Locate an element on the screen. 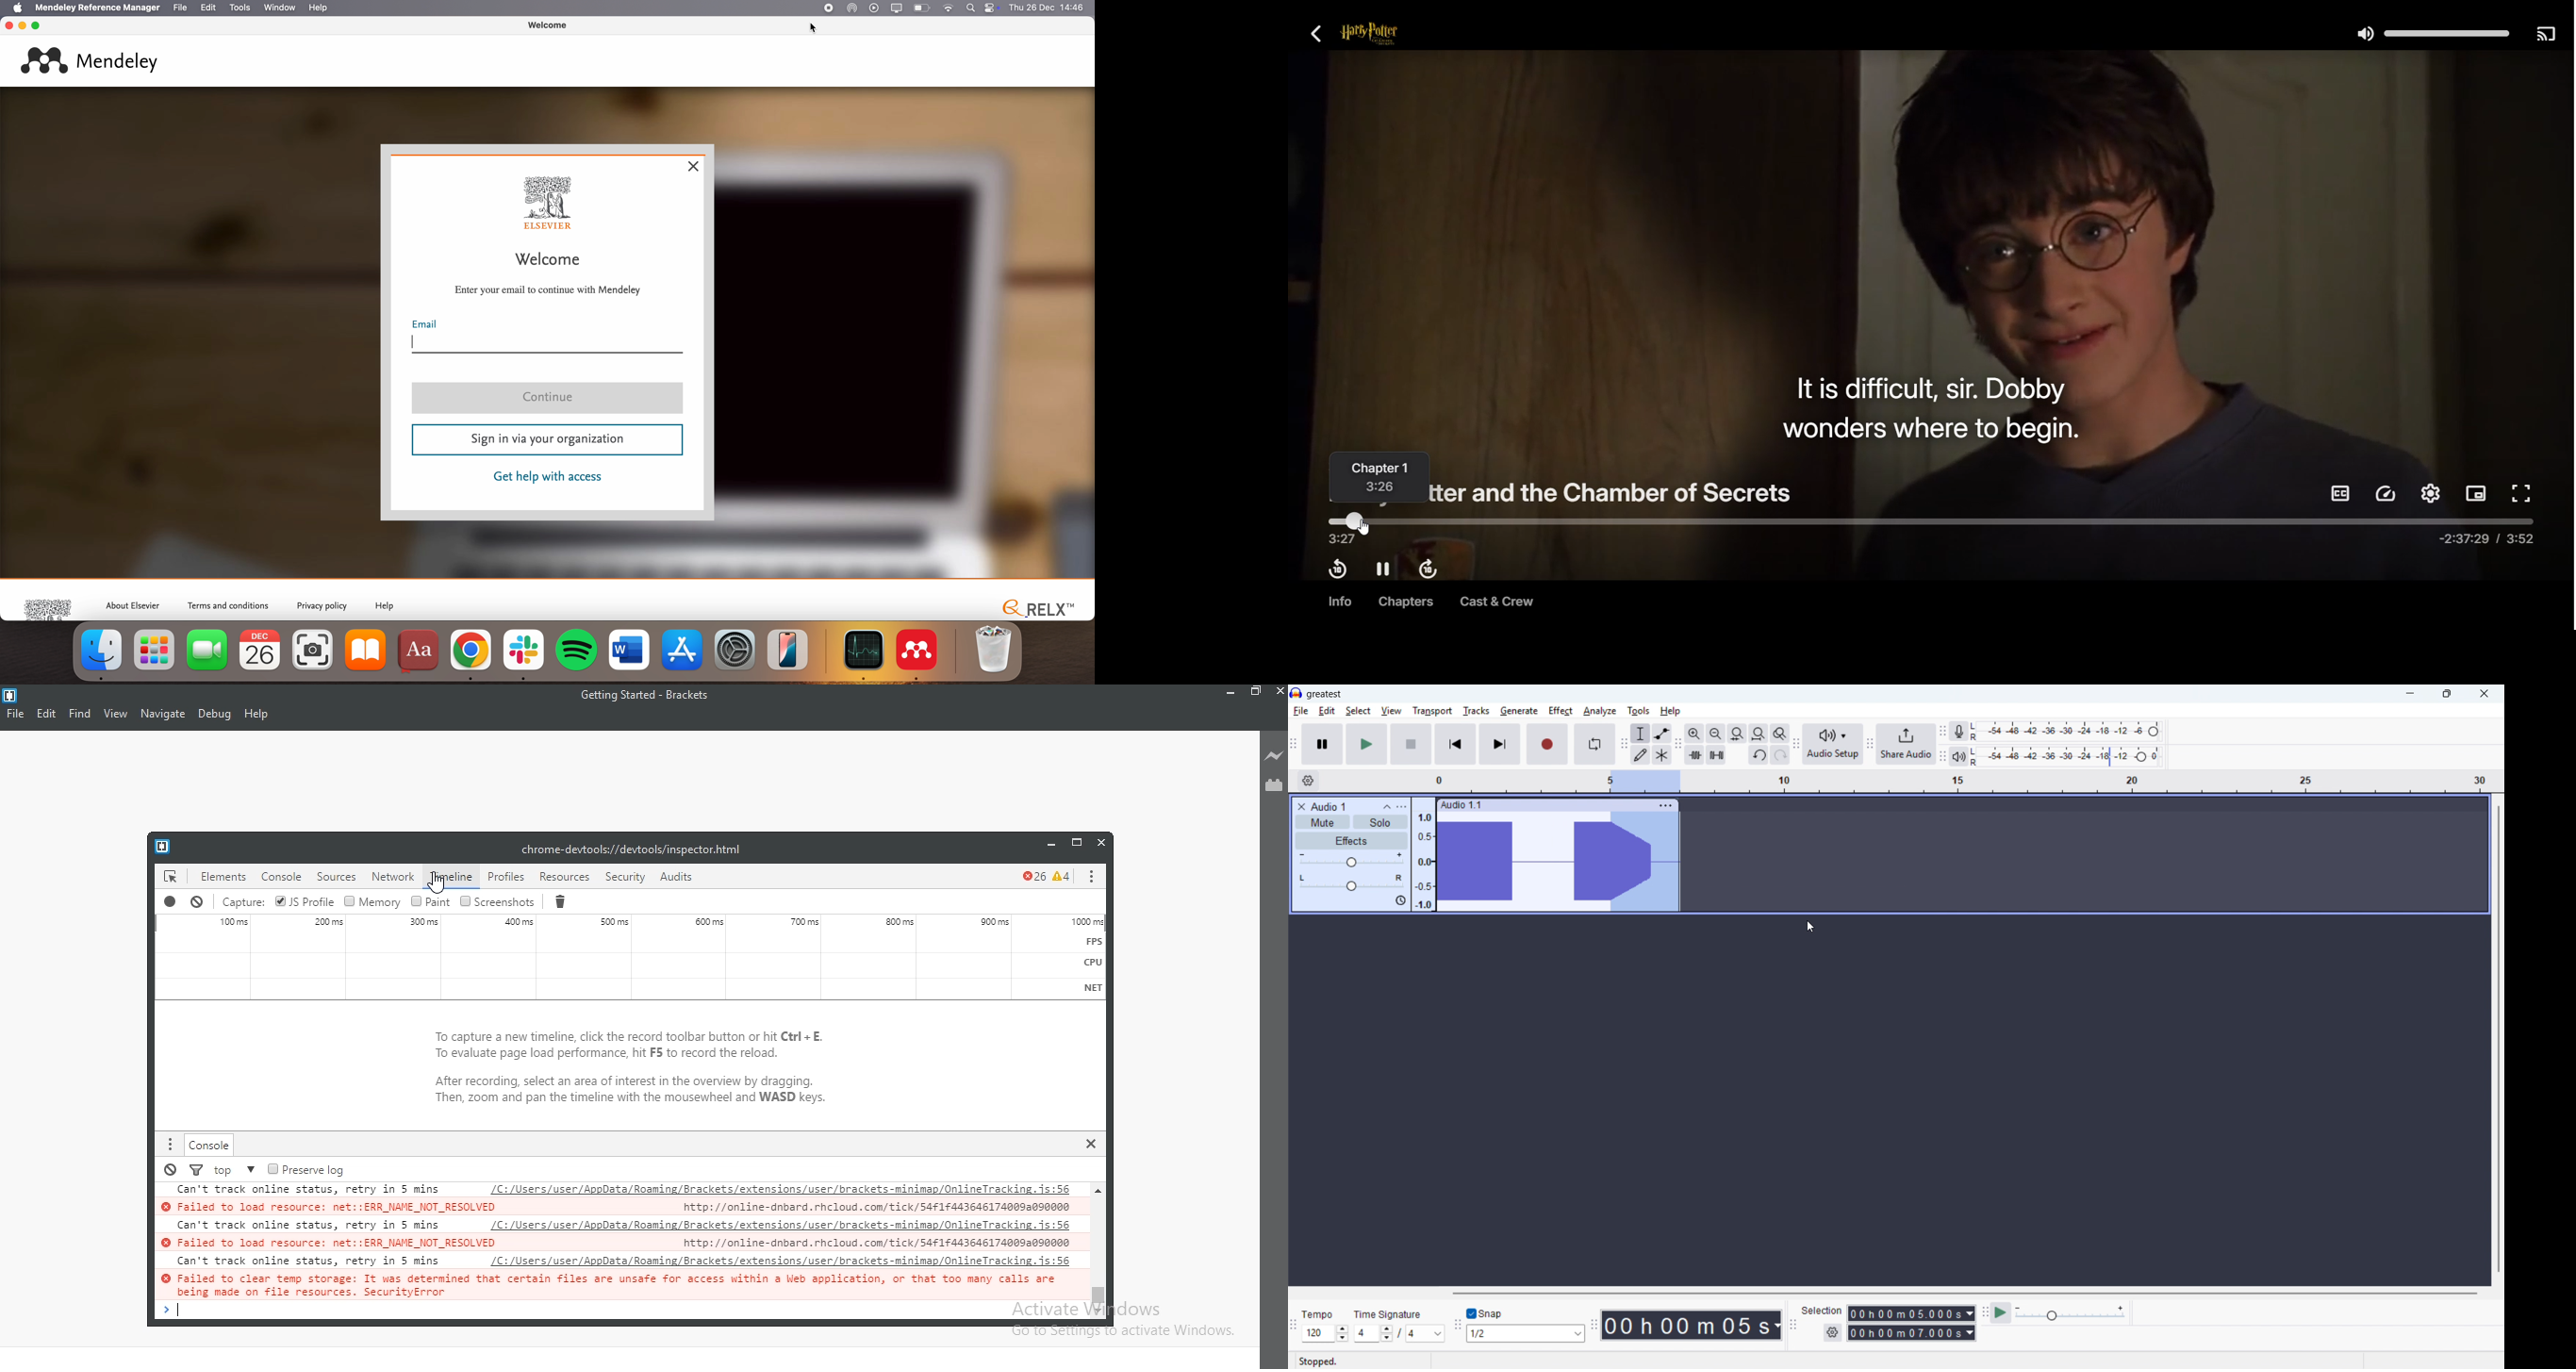 The image size is (2576, 1372). Play back speed  is located at coordinates (2073, 1313).